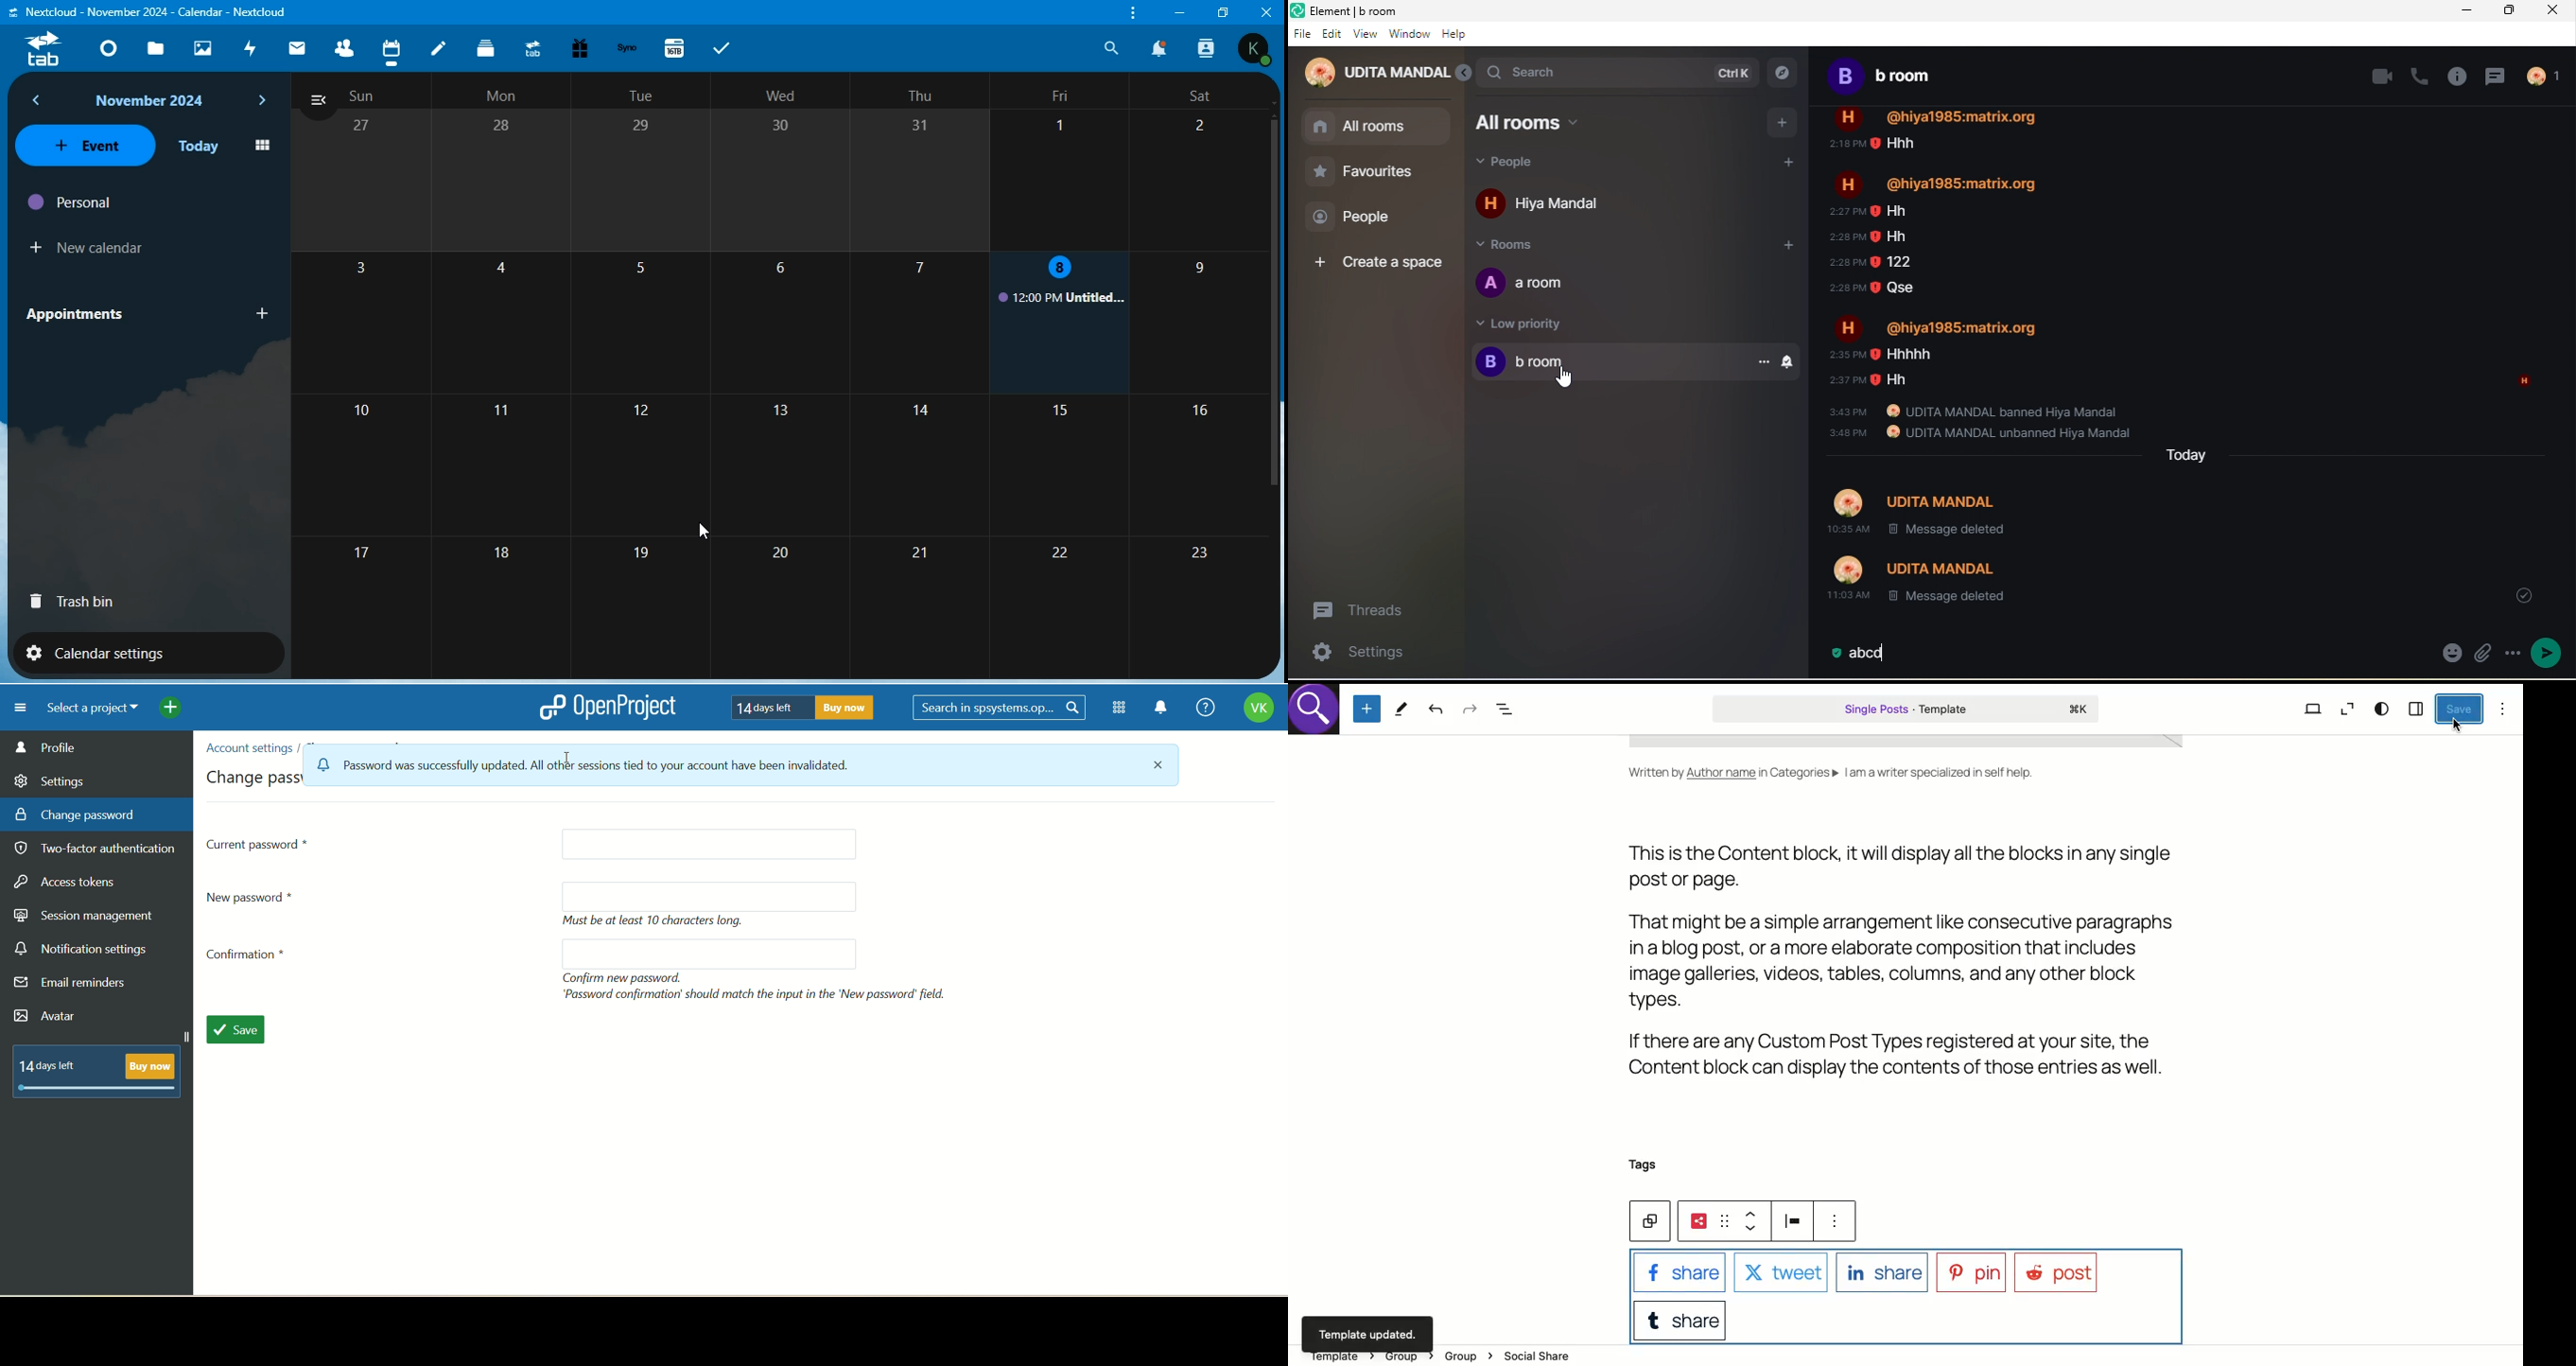 This screenshot has width=2576, height=1372. Describe the element at coordinates (1974, 1275) in the screenshot. I see `Pinterest` at that location.